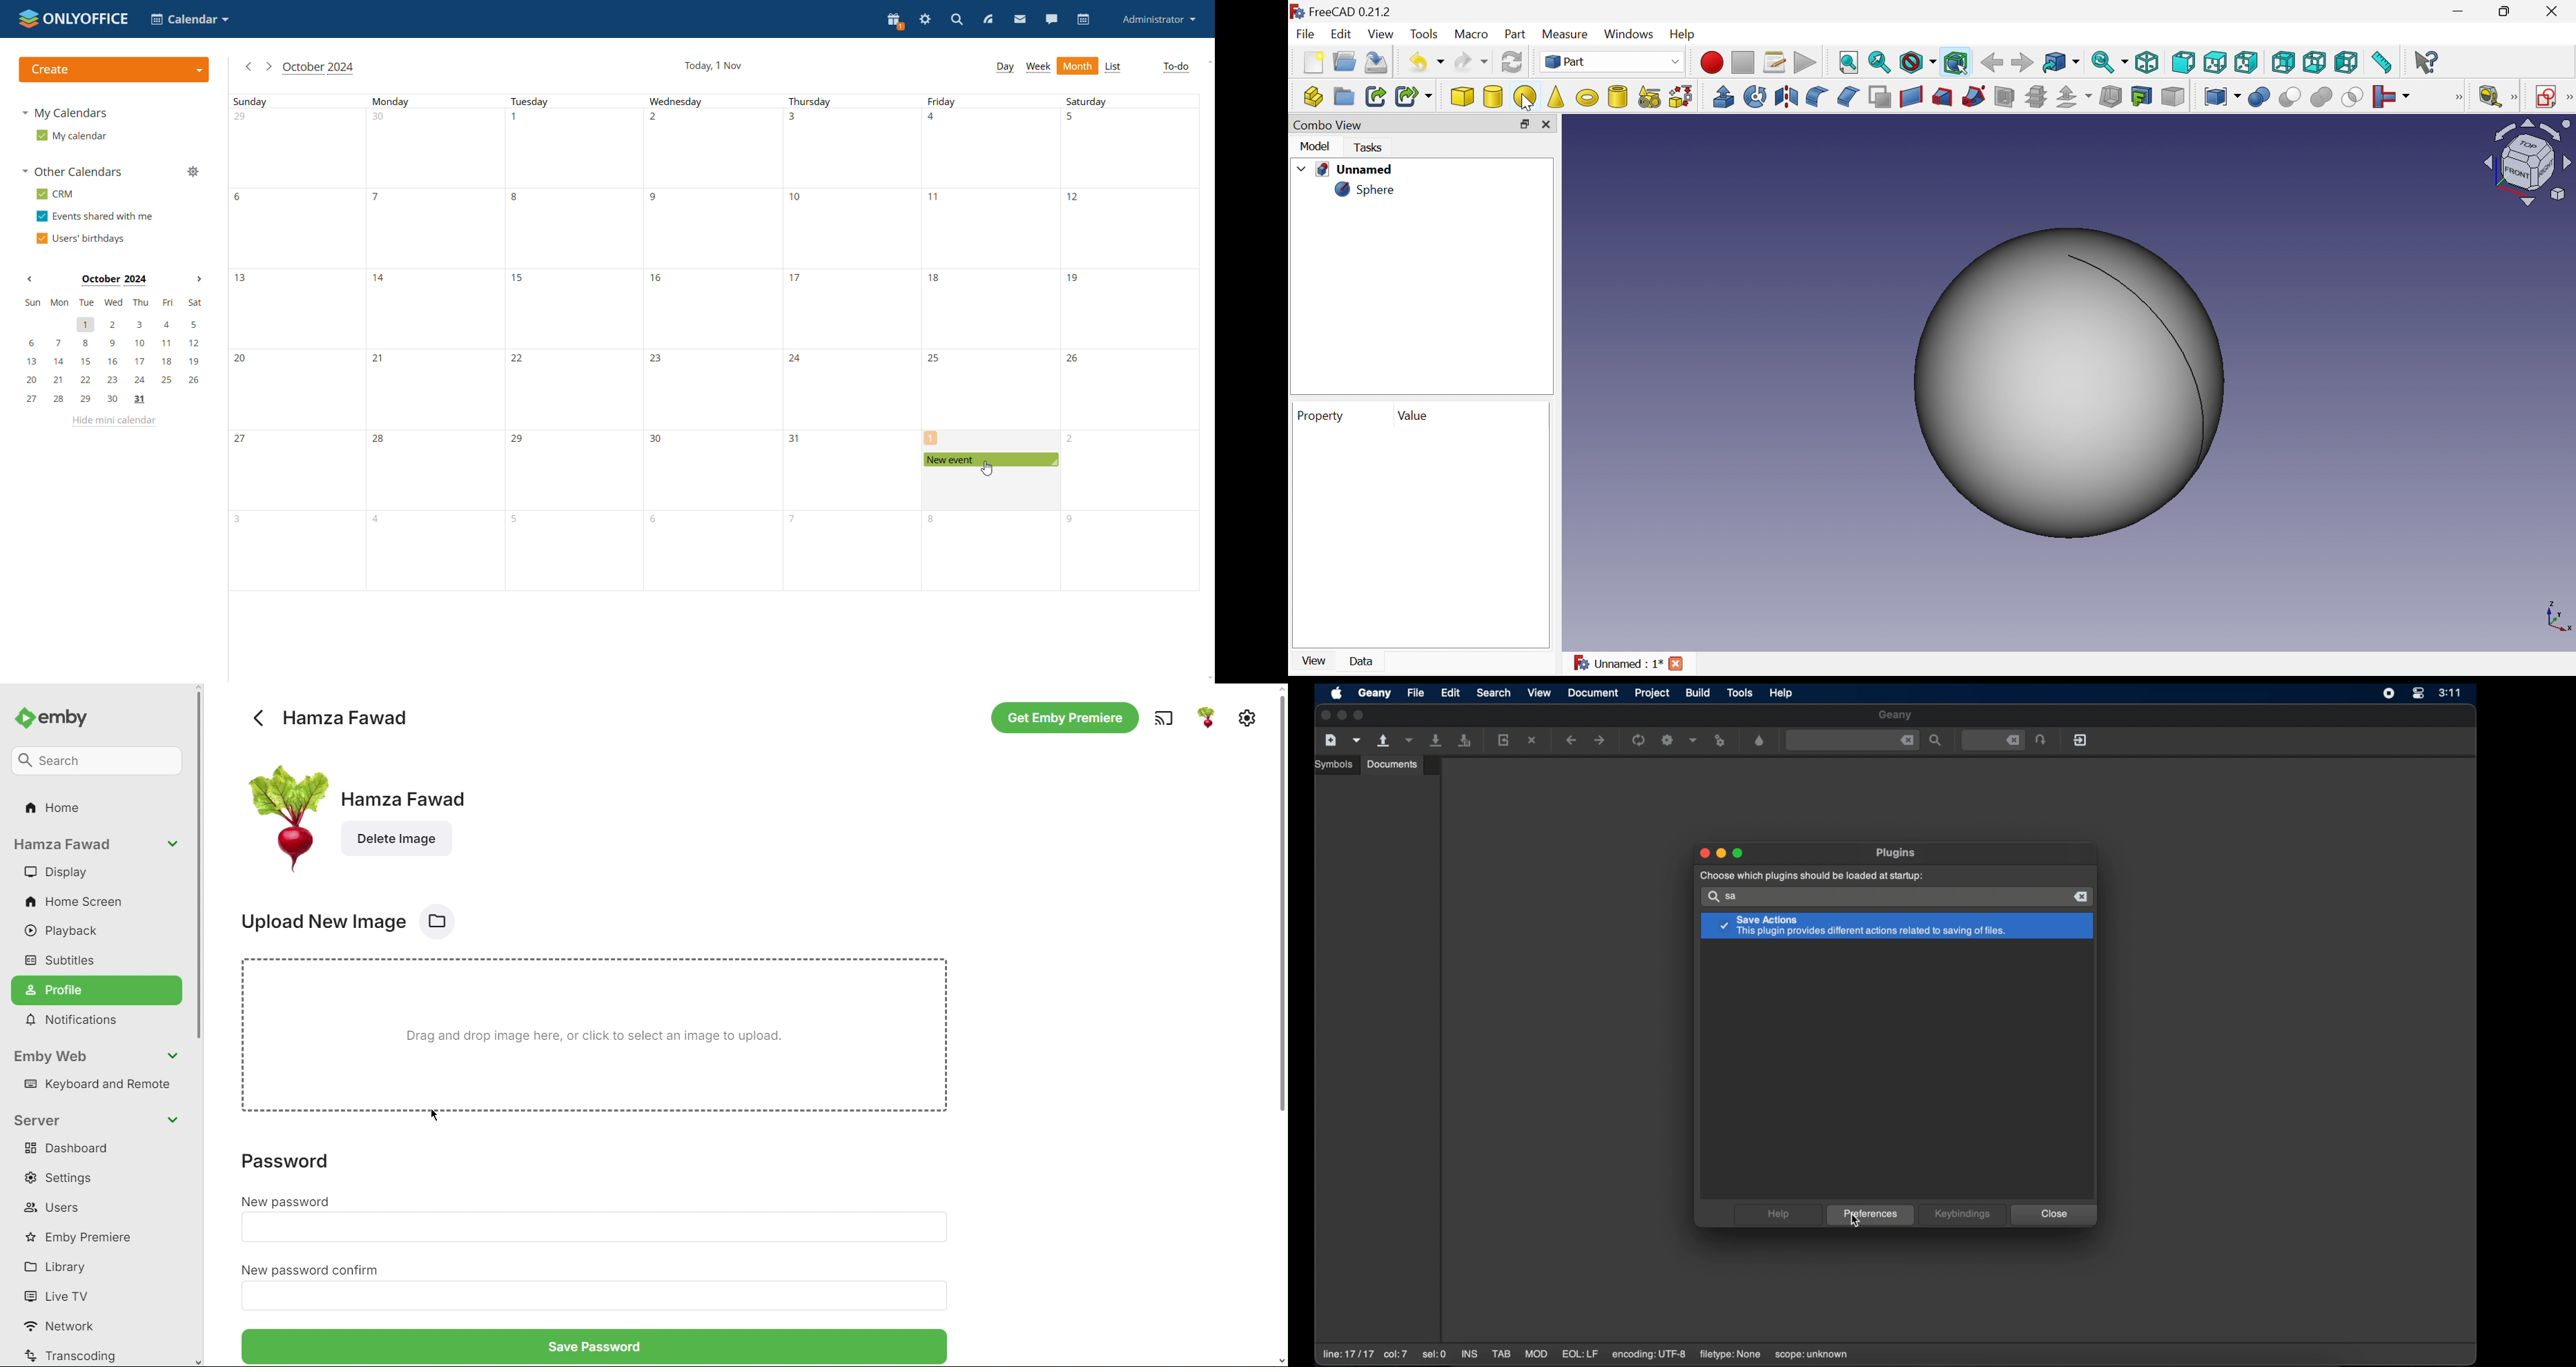 The width and height of the screenshot is (2576, 1372). I want to click on Save Password, so click(589, 1351).